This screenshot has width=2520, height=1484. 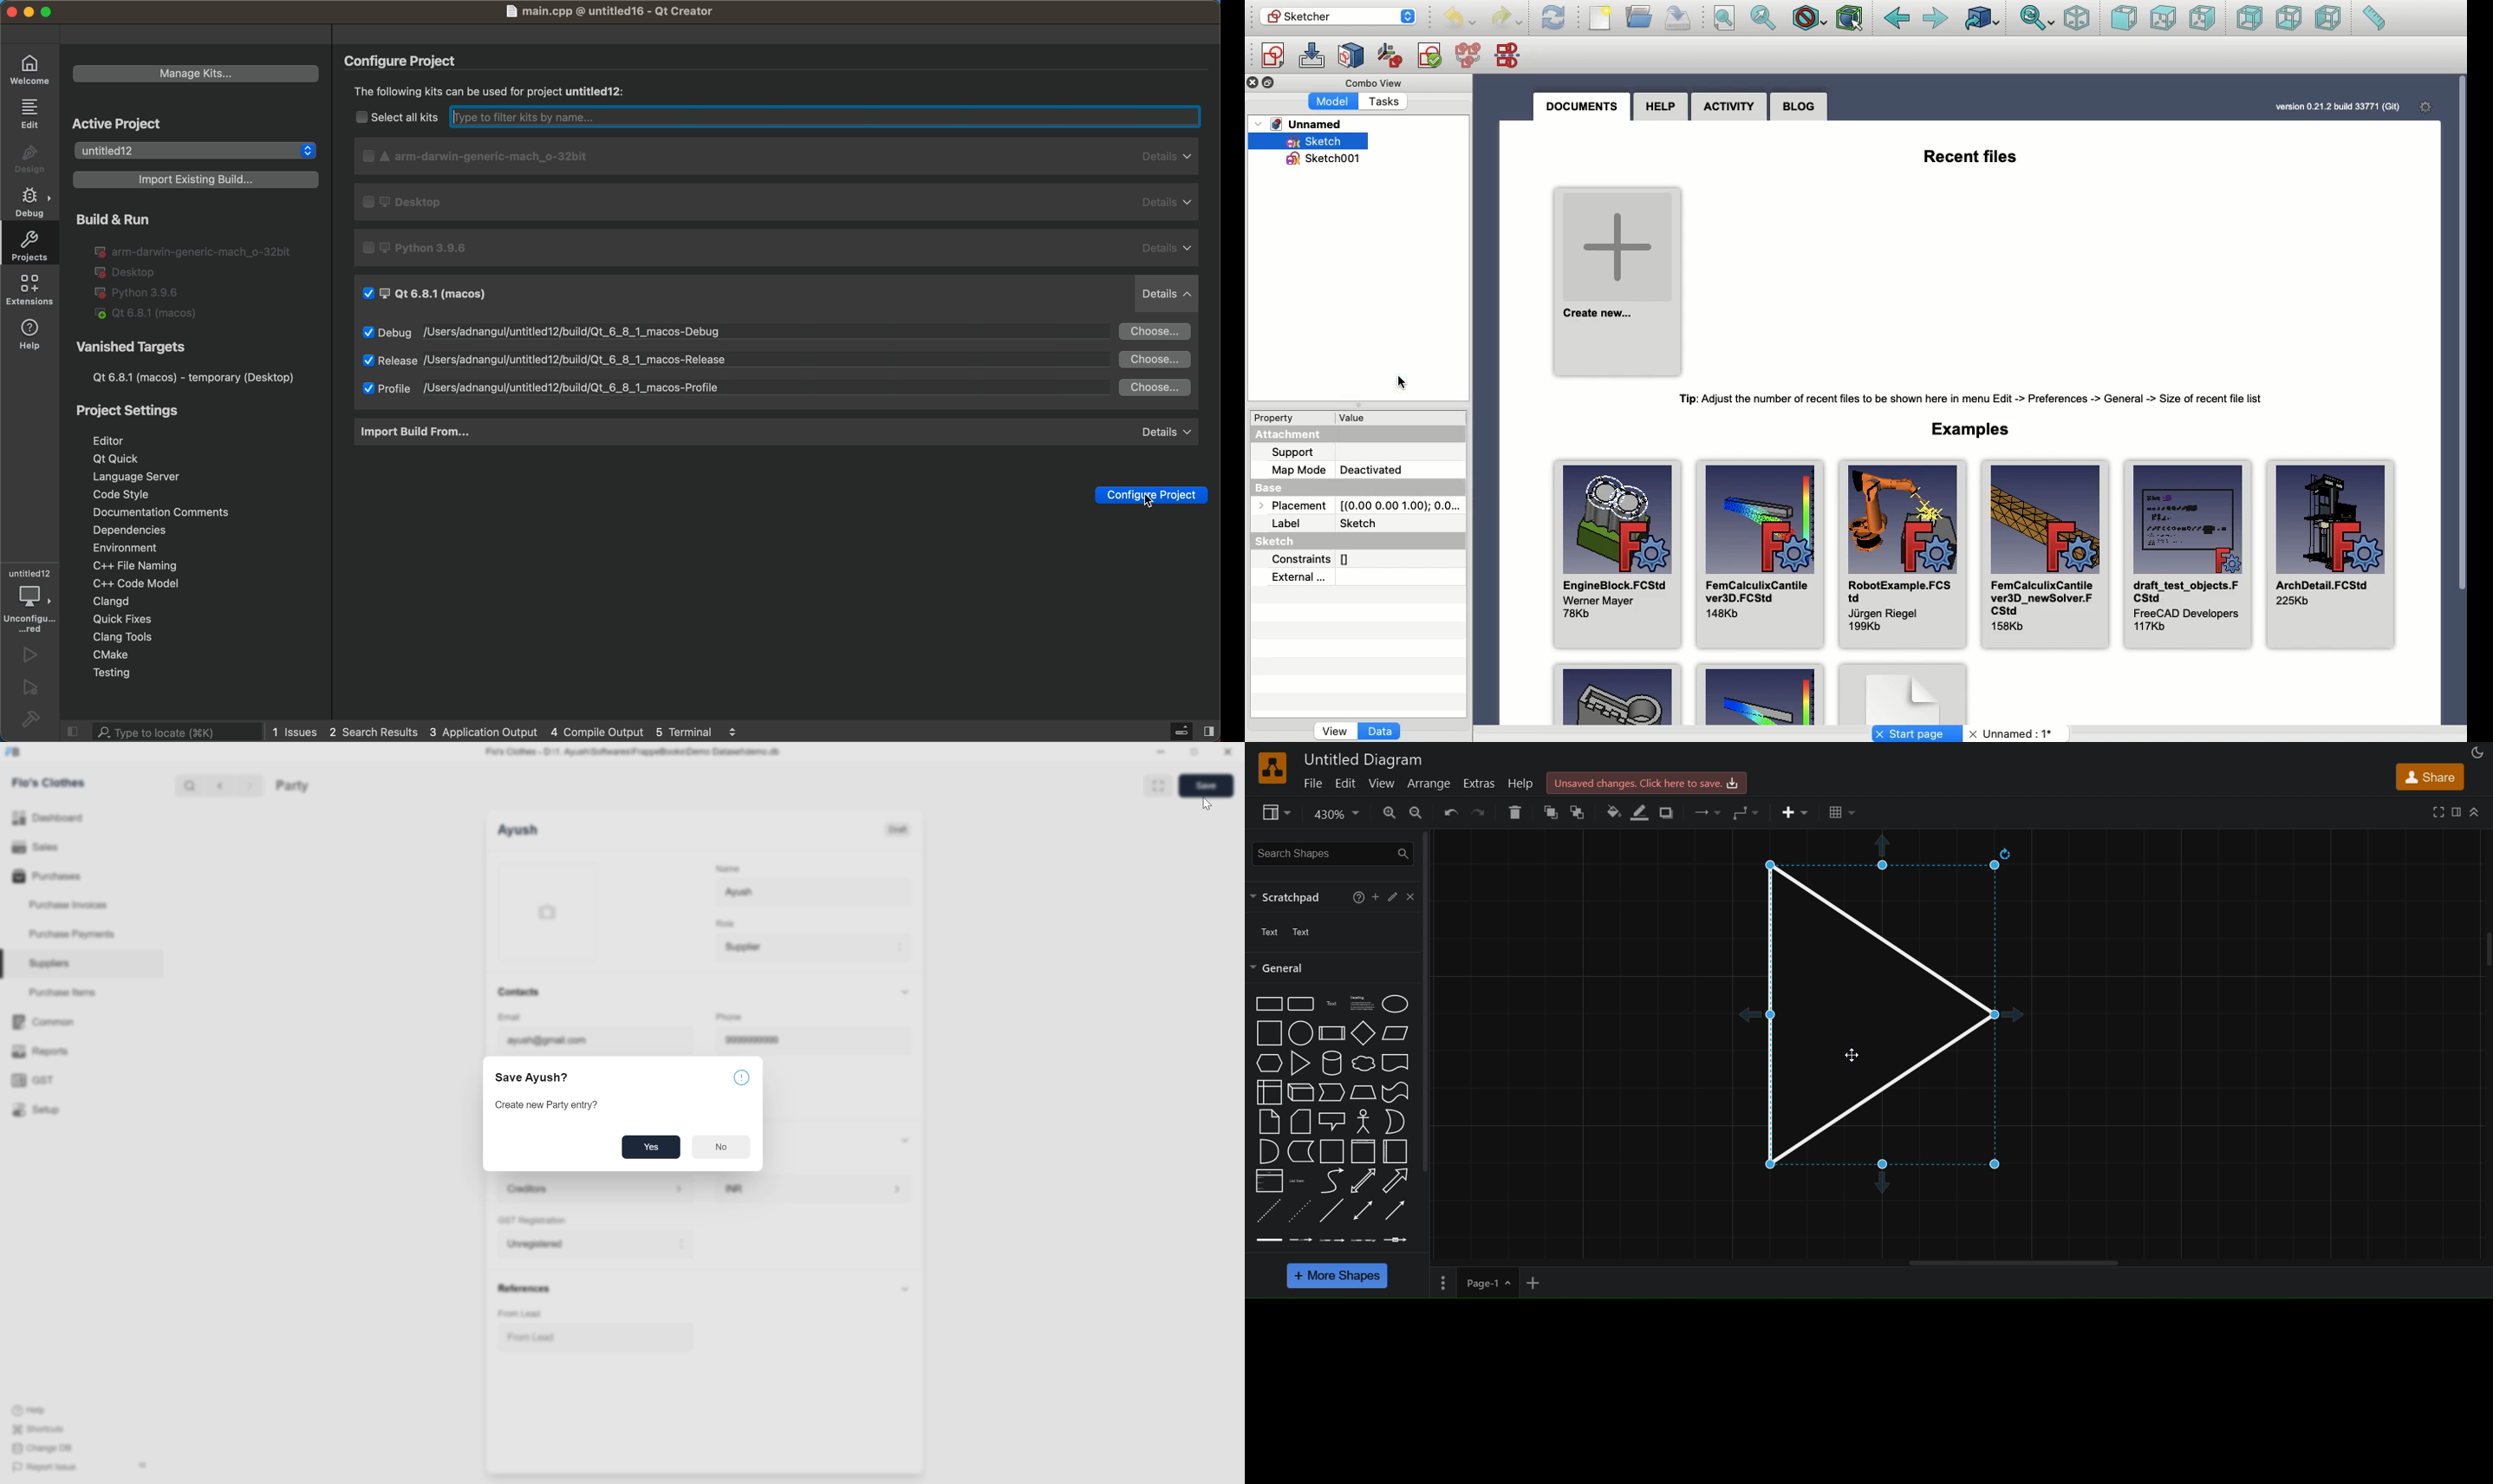 I want to click on Table, so click(x=1842, y=813).